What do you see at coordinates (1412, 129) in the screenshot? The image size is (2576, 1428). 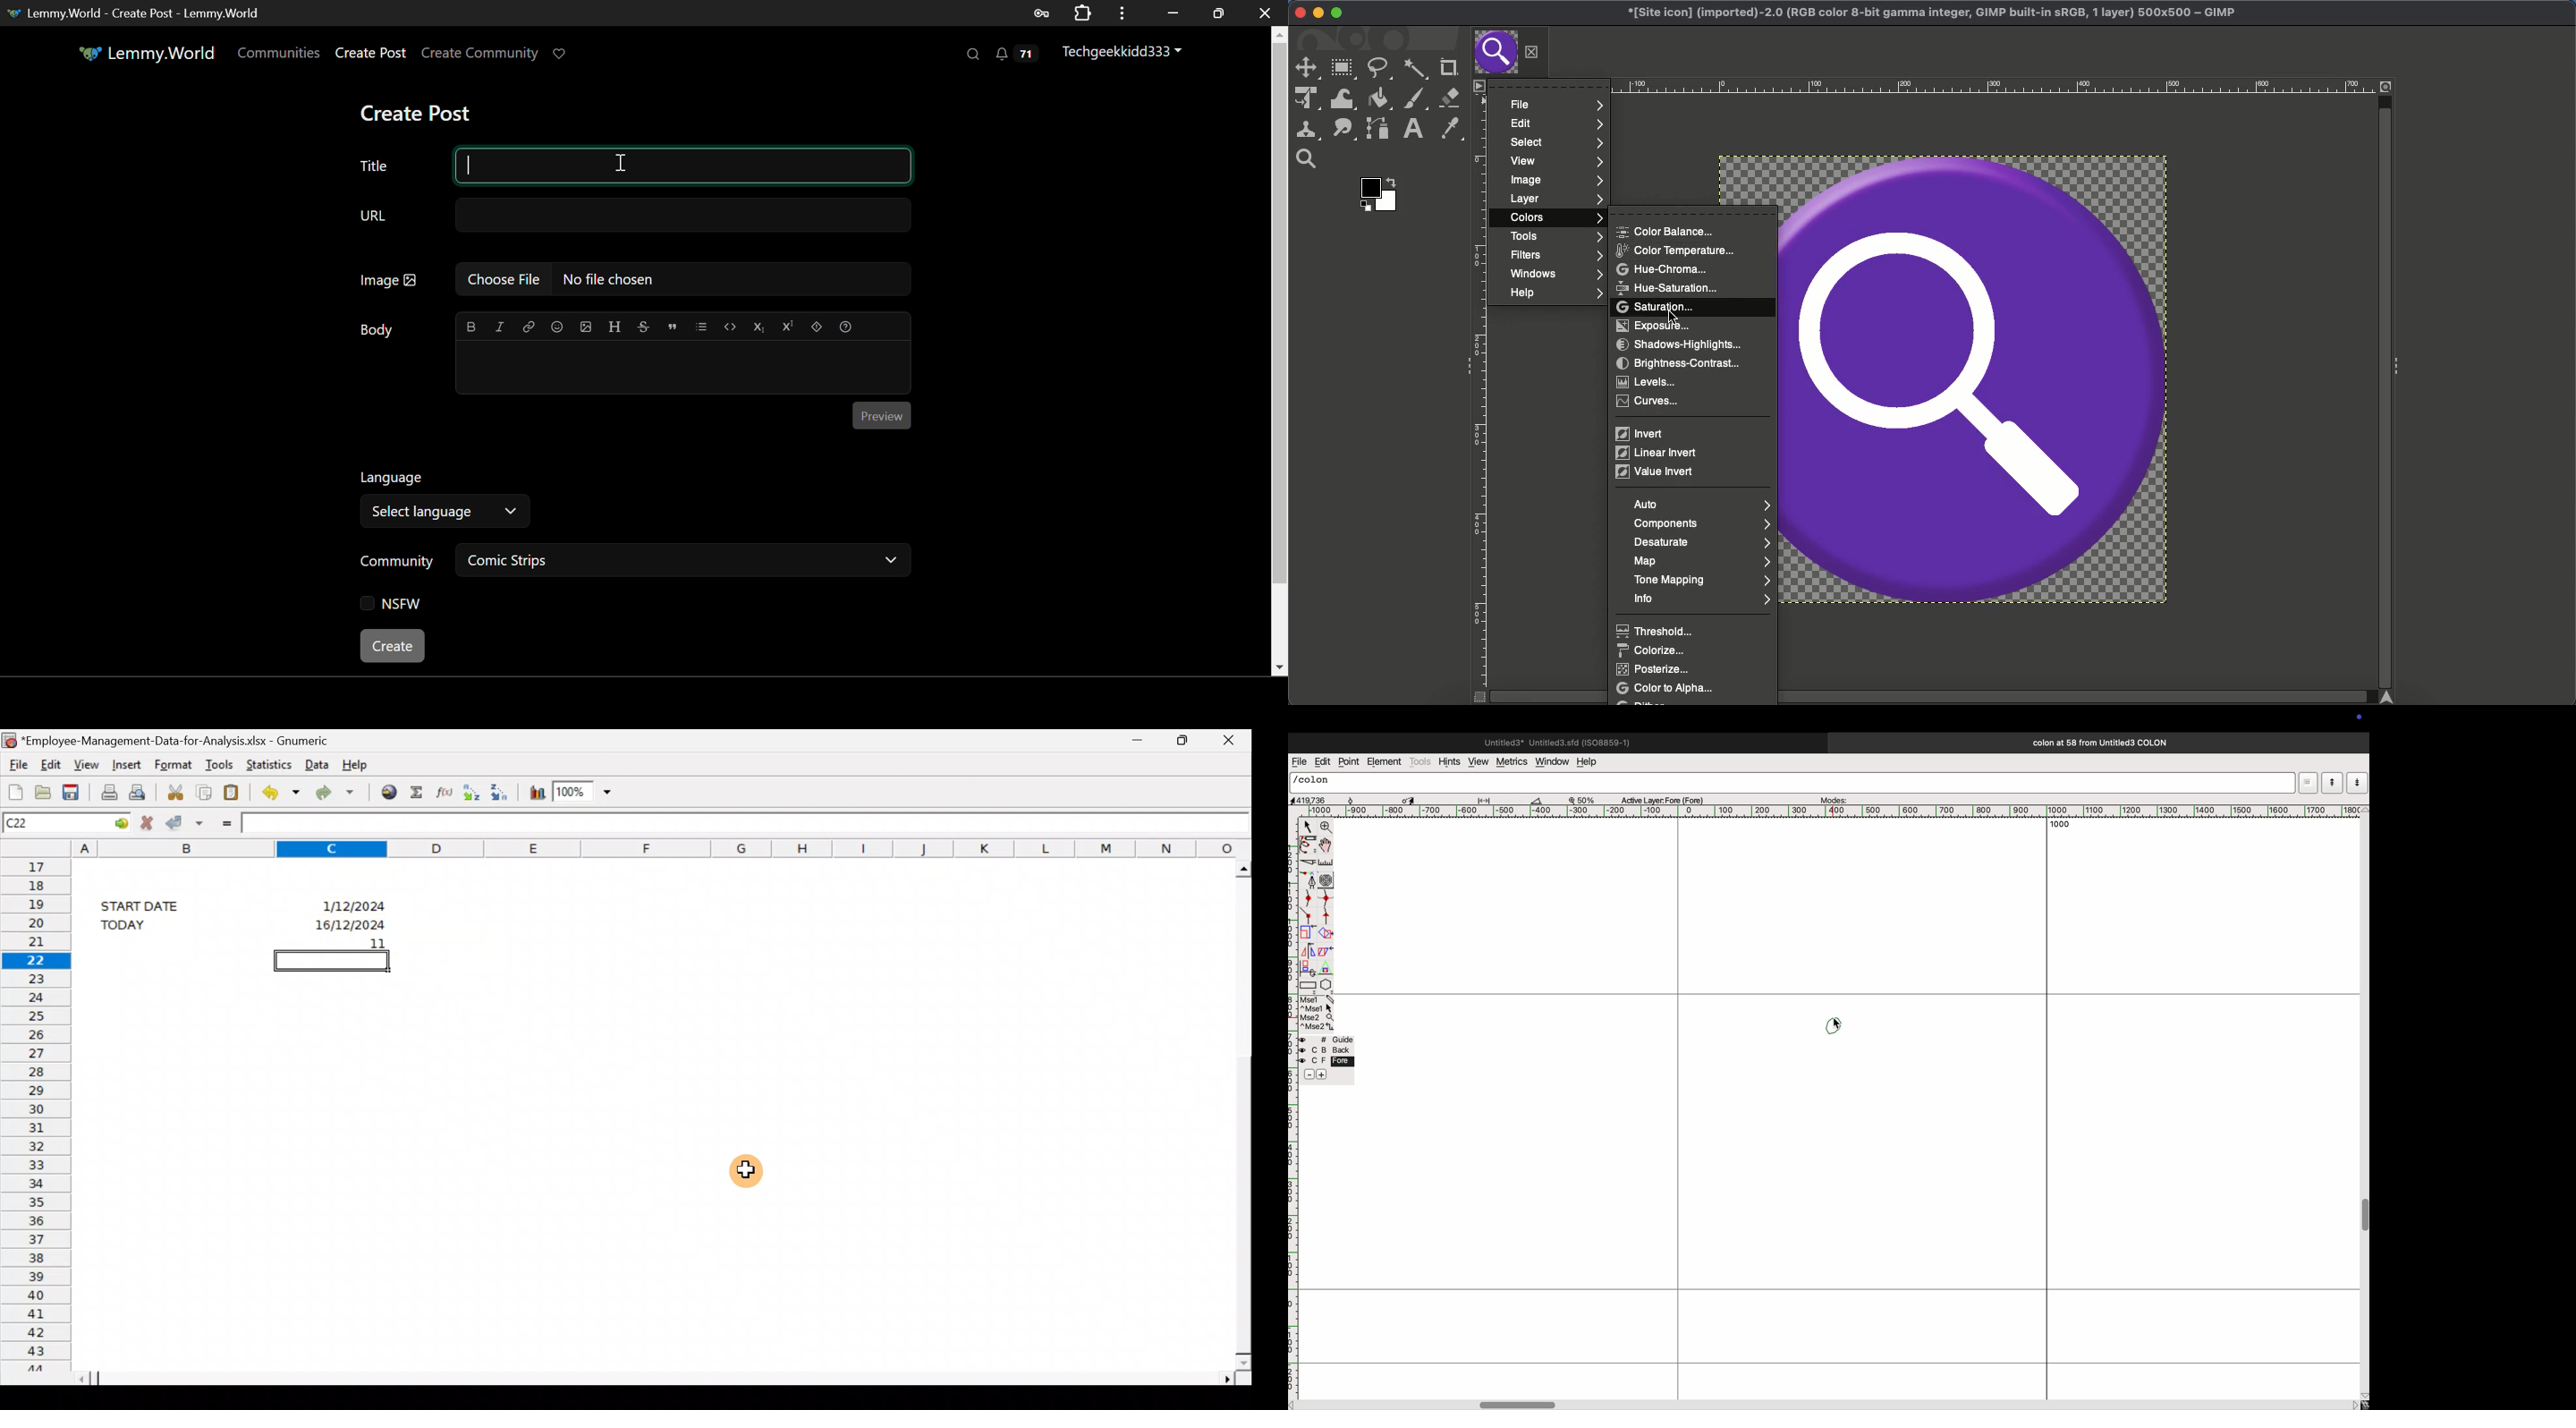 I see `Text` at bounding box center [1412, 129].